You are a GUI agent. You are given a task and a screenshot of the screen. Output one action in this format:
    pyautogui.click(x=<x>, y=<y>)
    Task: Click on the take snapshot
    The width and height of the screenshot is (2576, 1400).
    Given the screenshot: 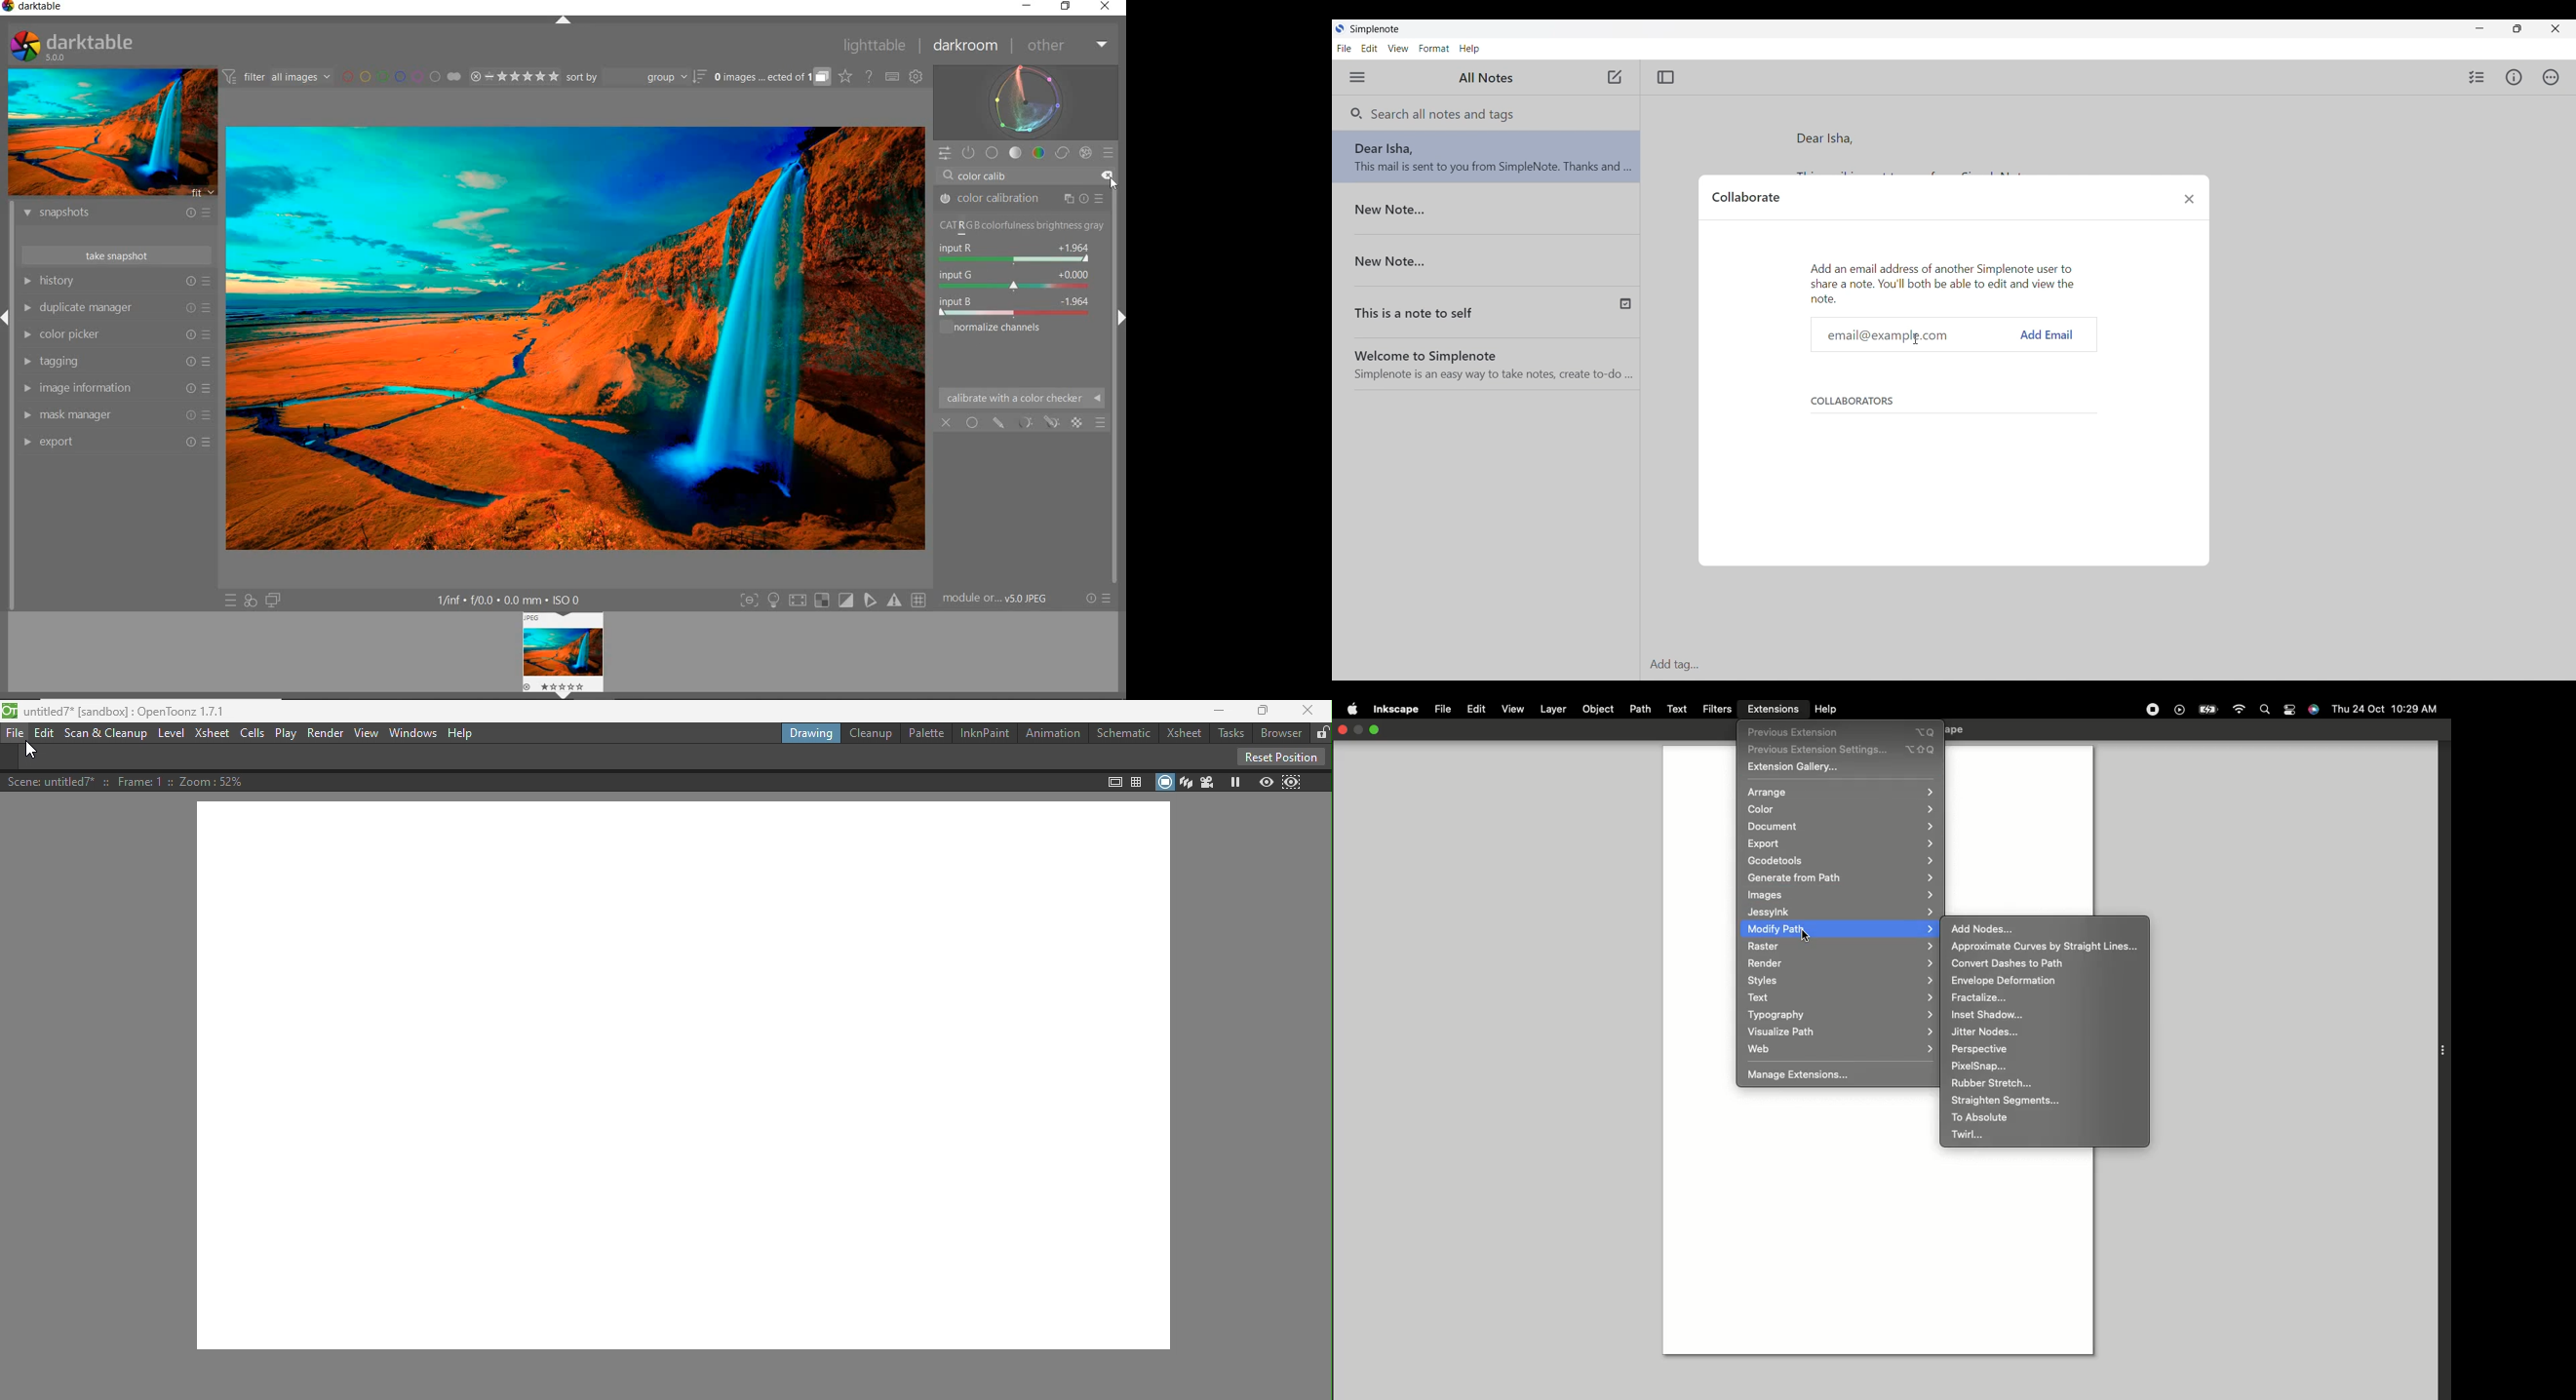 What is the action you would take?
    pyautogui.click(x=116, y=254)
    